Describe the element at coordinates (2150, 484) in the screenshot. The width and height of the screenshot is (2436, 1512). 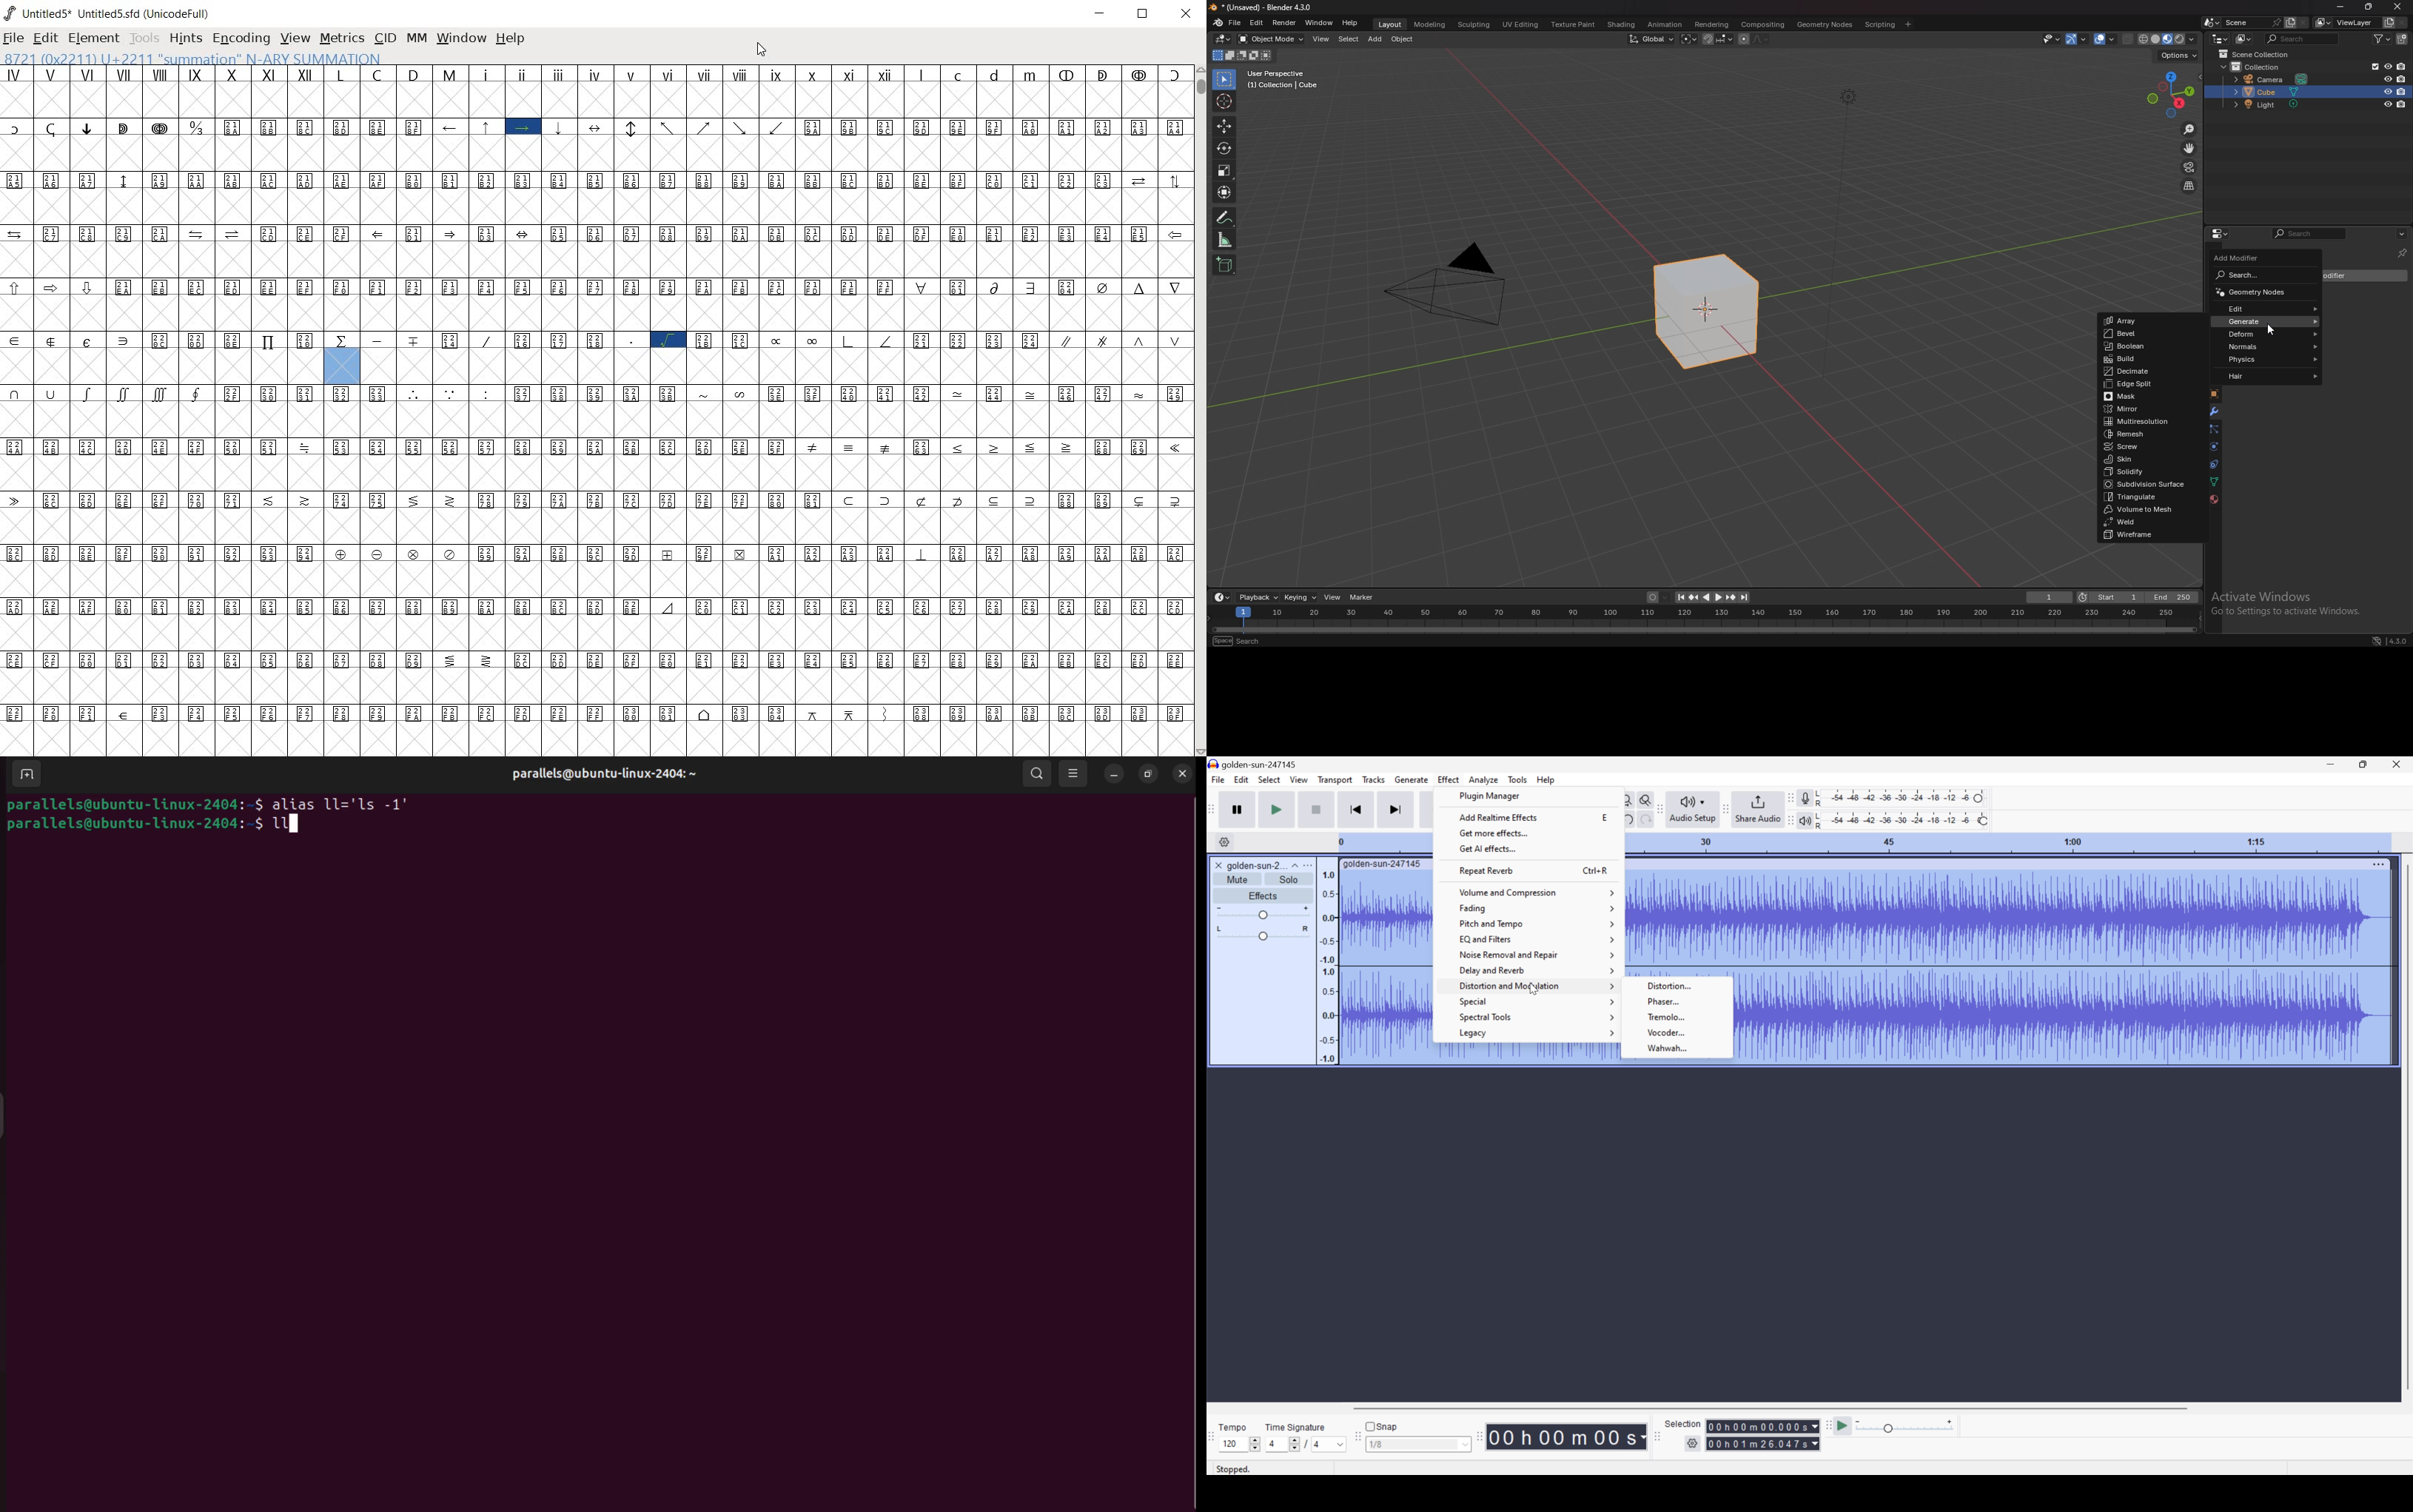
I see `subdivision surface` at that location.